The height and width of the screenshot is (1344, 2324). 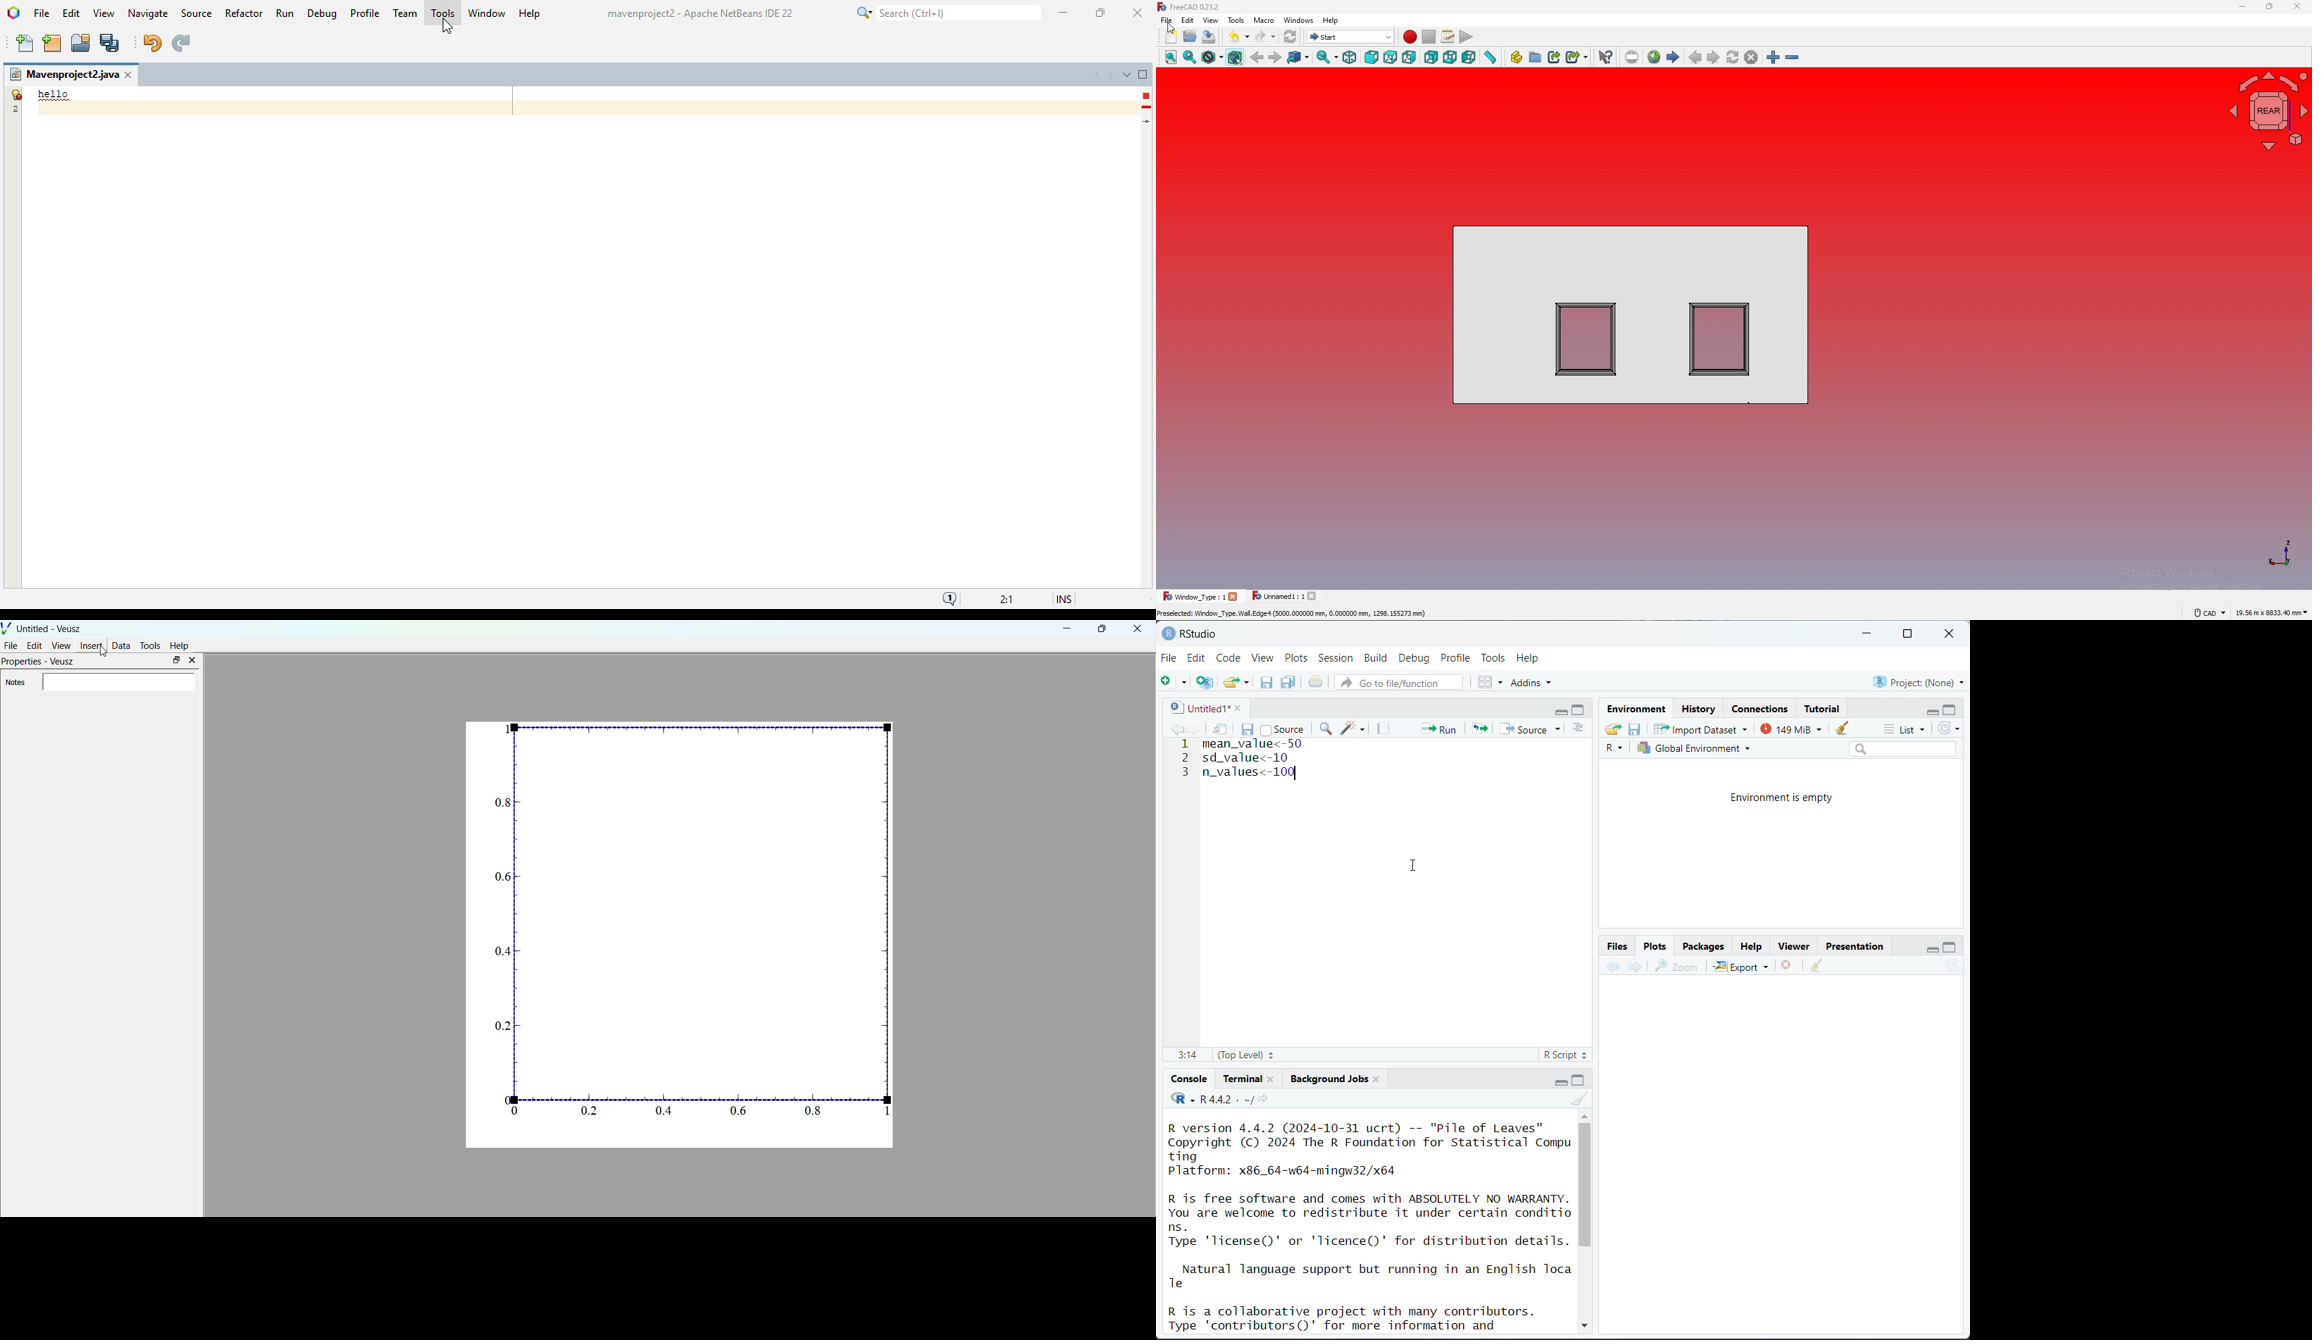 I want to click on Session, so click(x=1336, y=659).